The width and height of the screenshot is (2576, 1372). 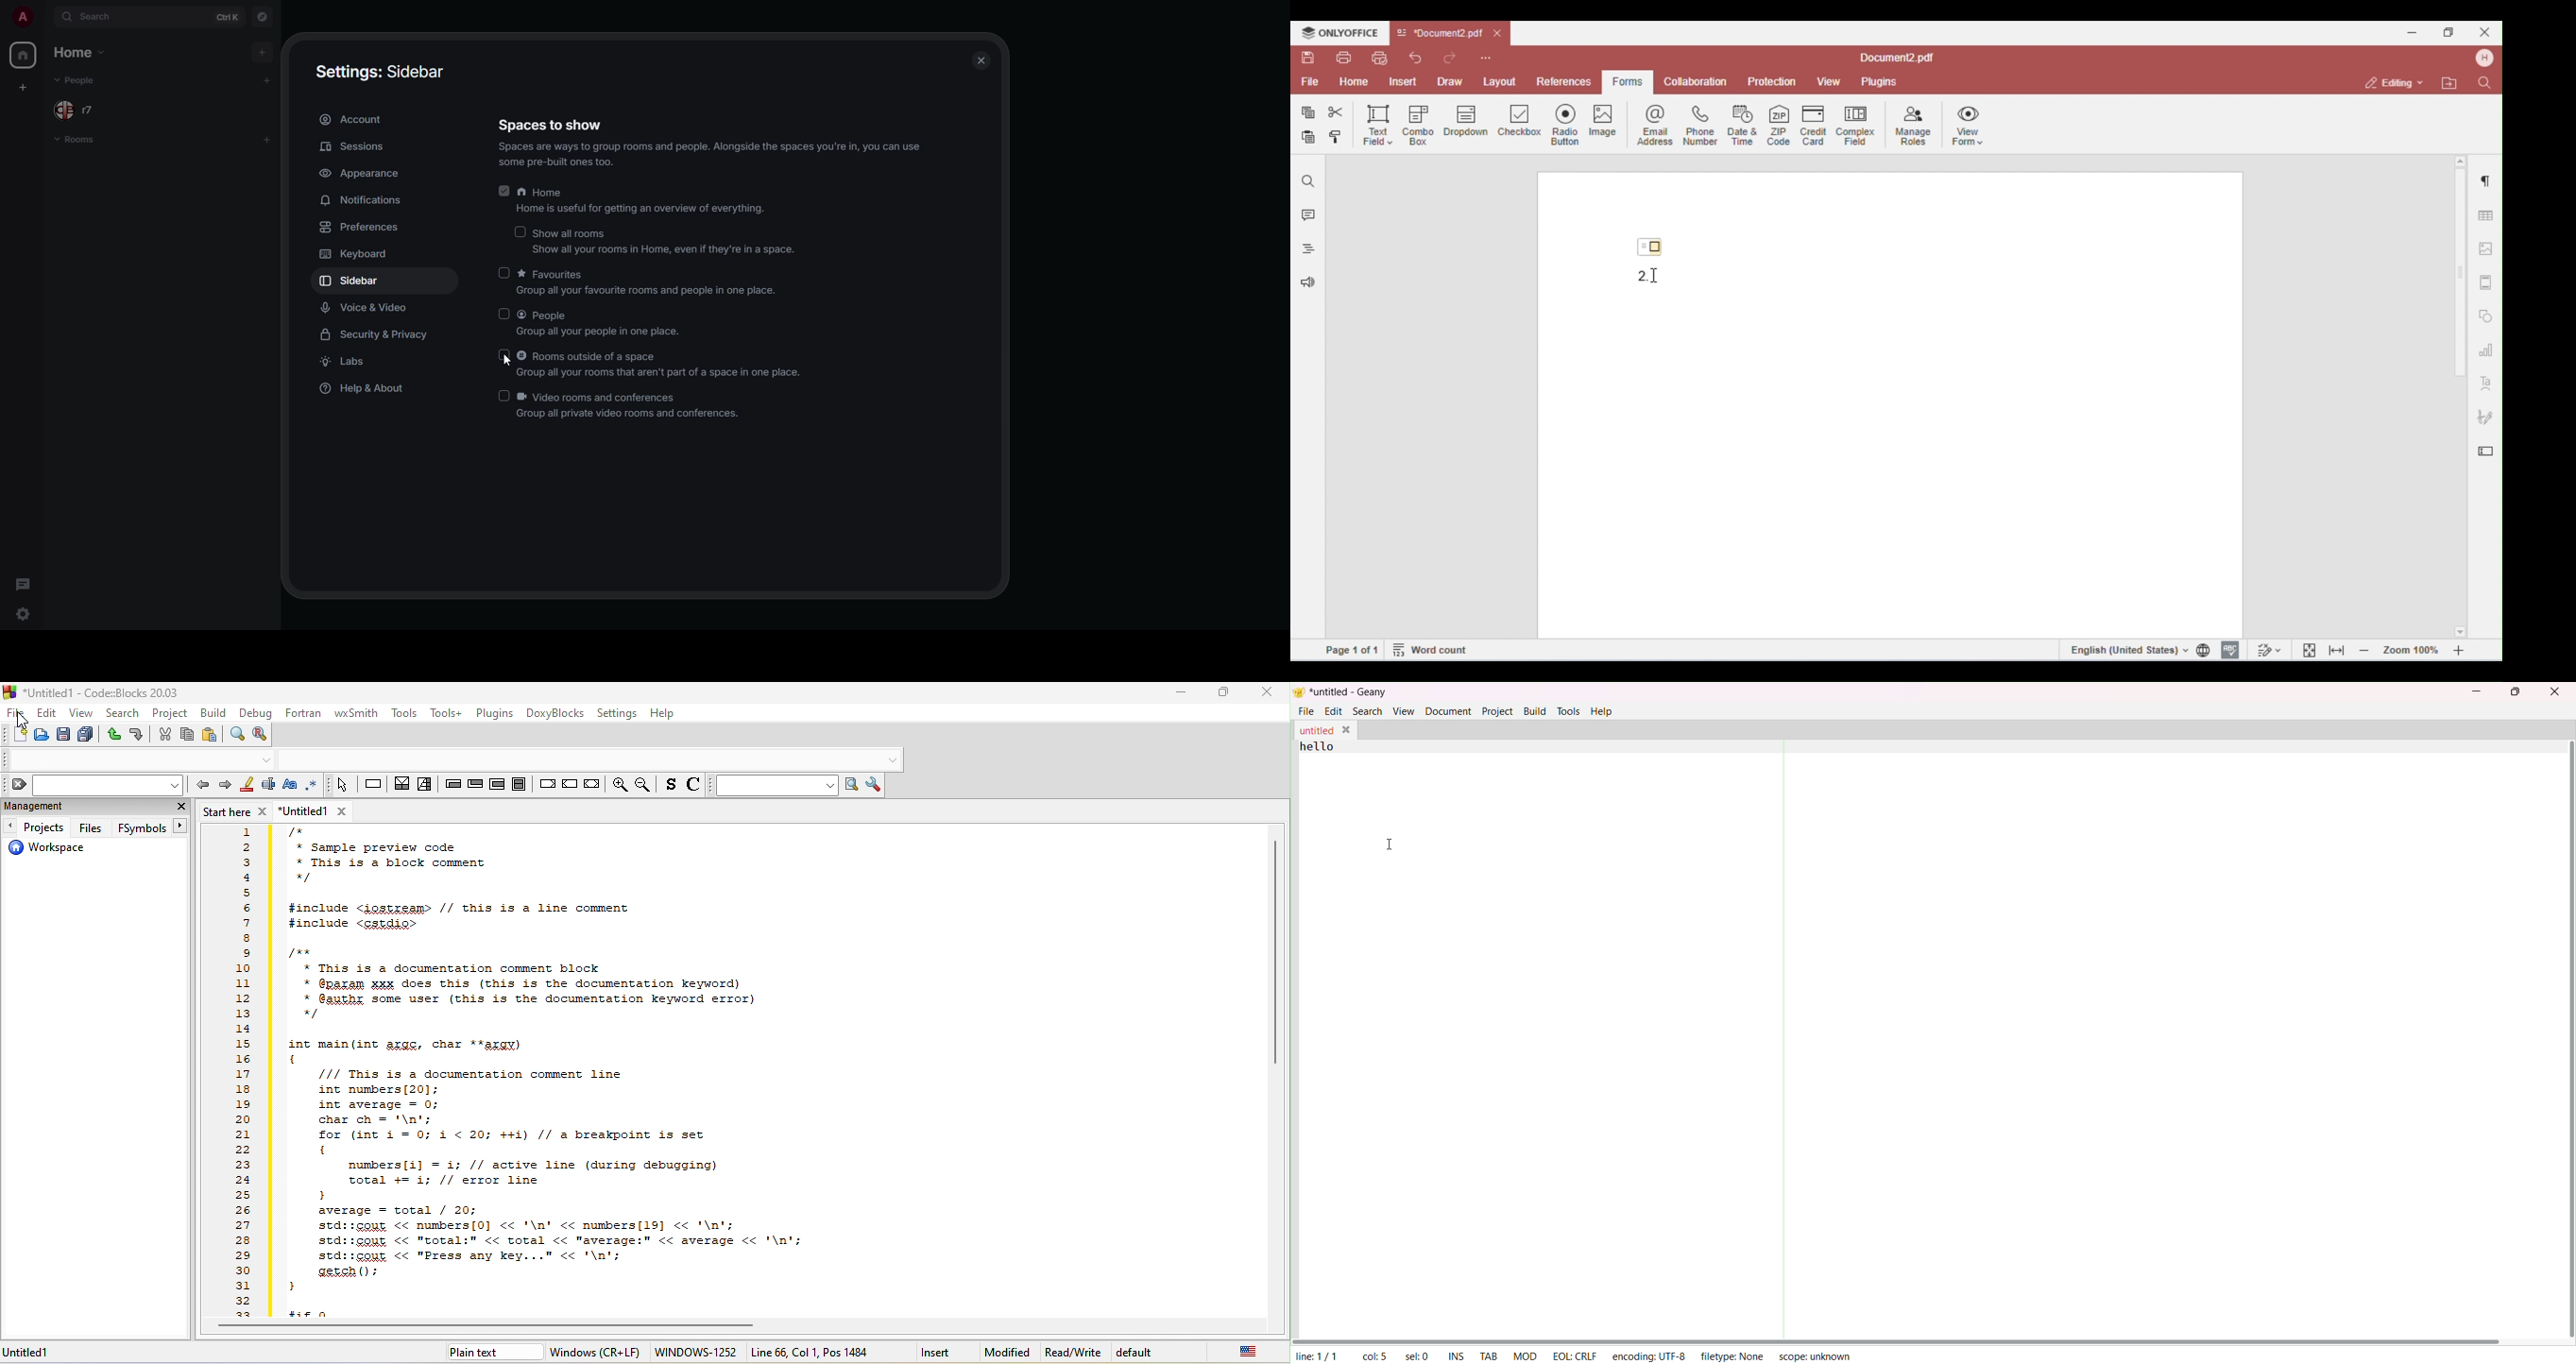 What do you see at coordinates (357, 714) in the screenshot?
I see `wxsmith` at bounding box center [357, 714].